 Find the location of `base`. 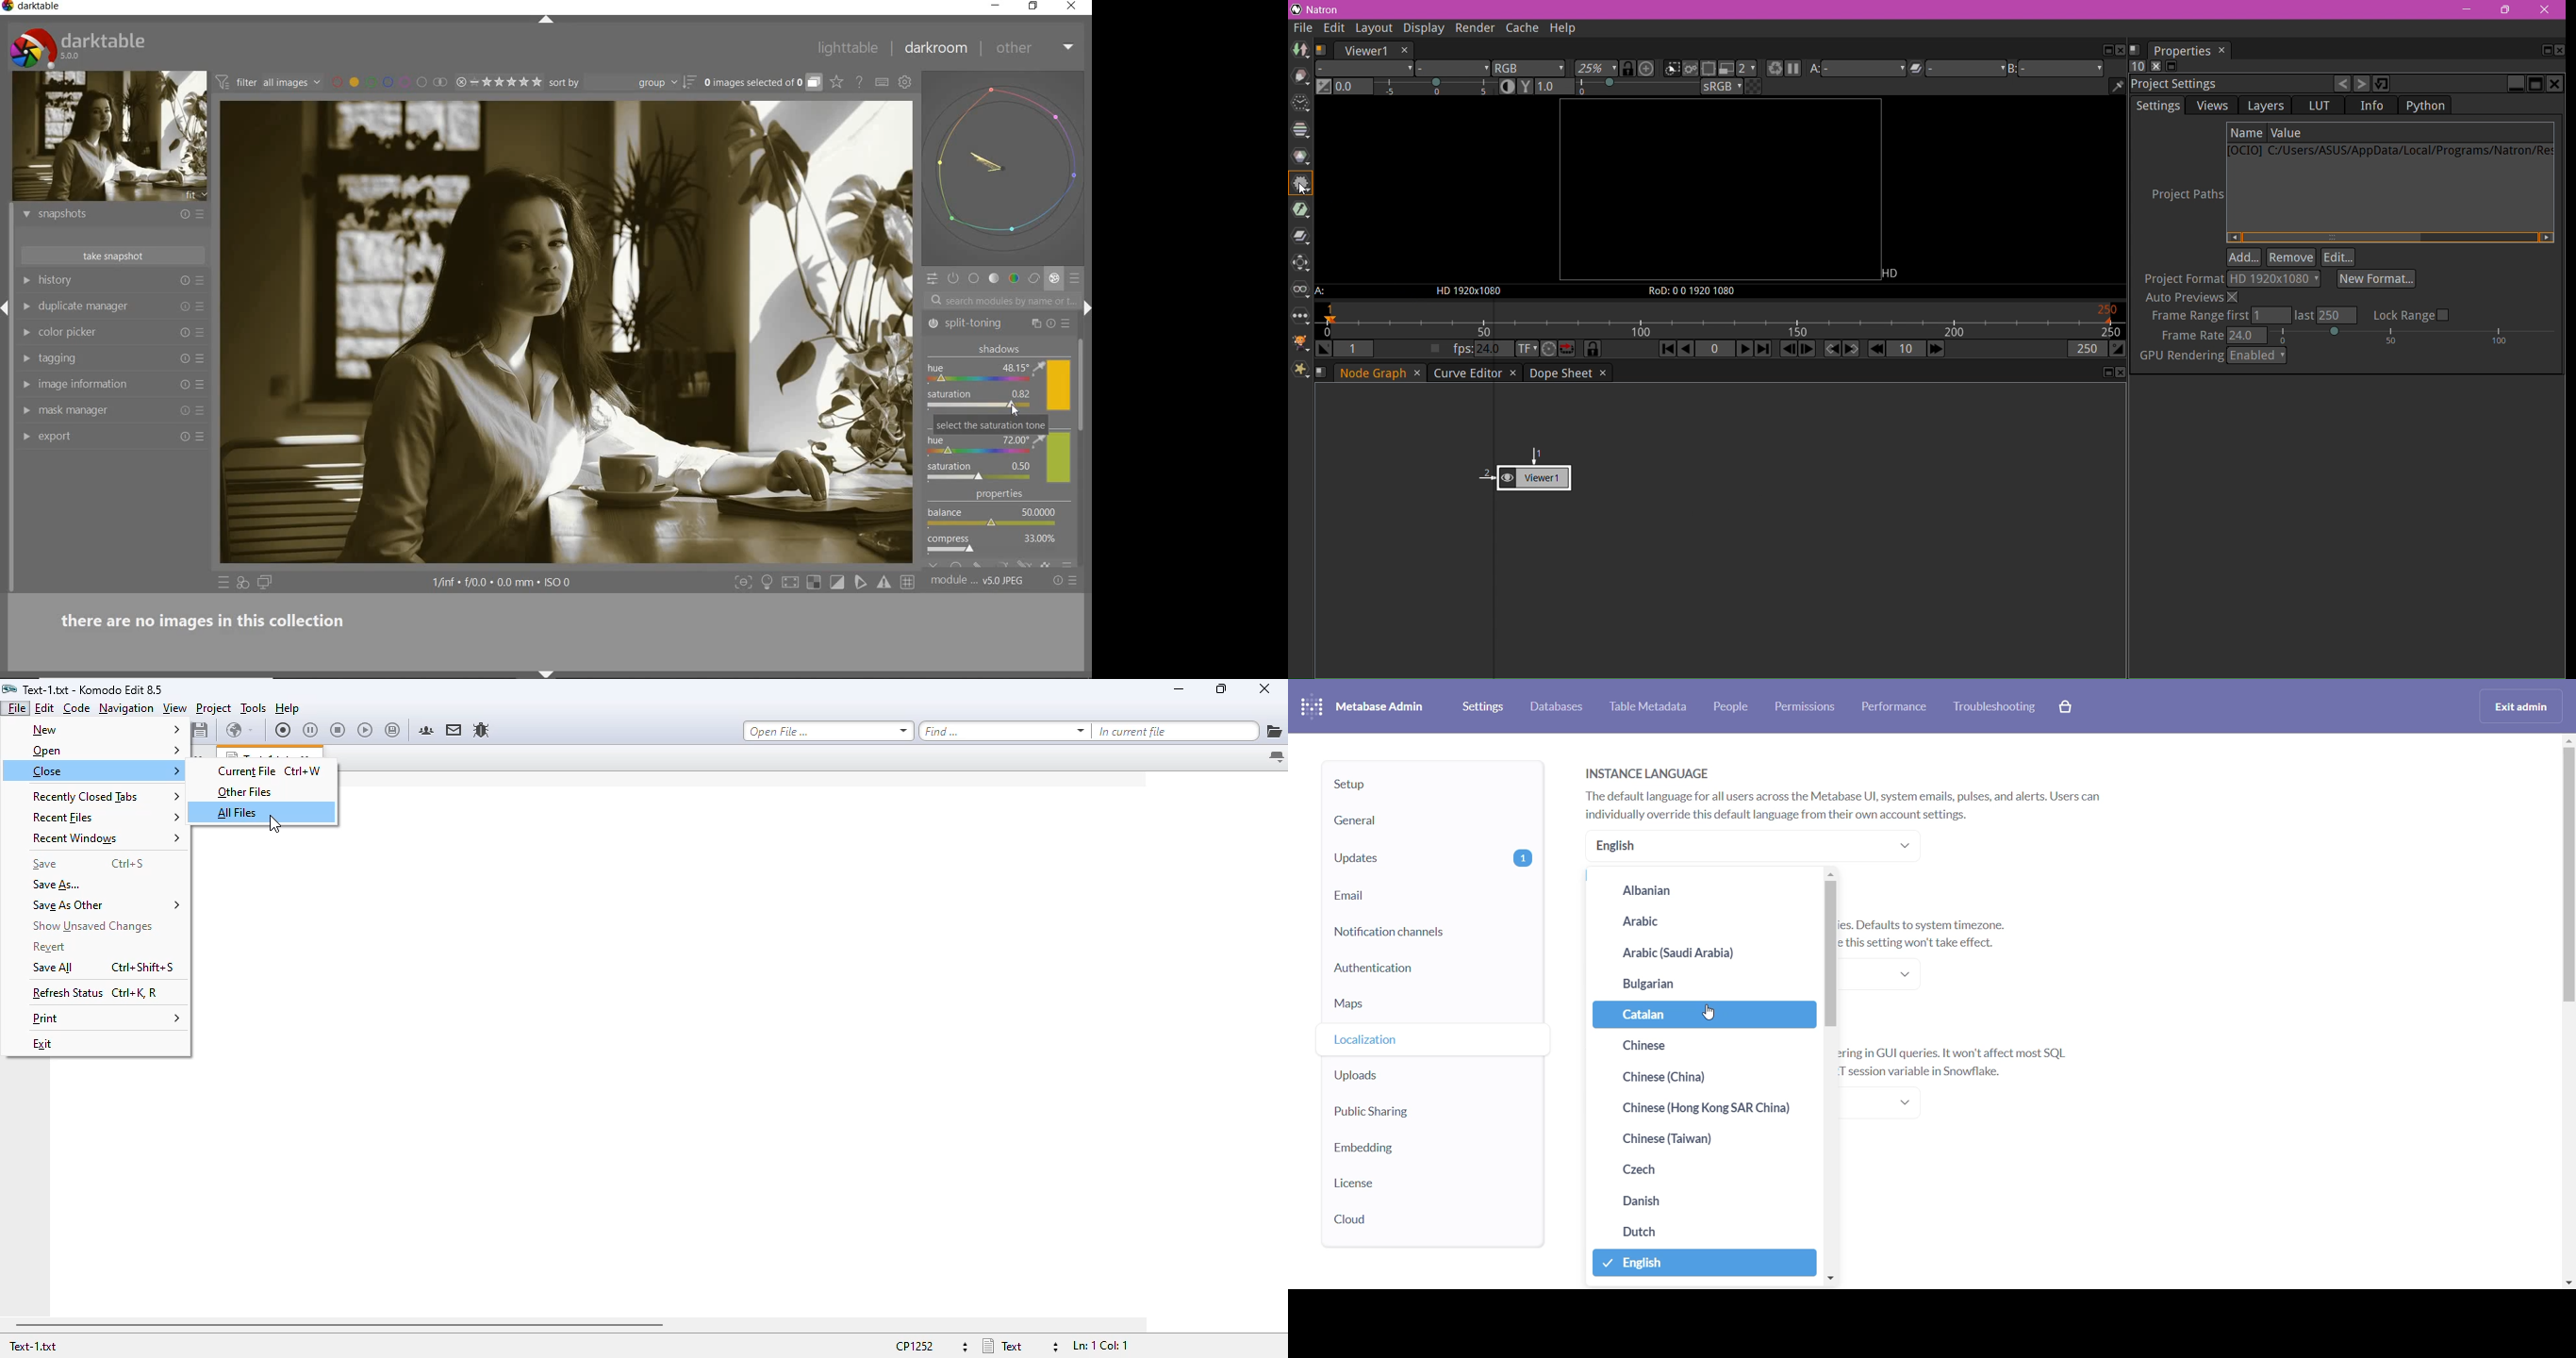

base is located at coordinates (975, 280).